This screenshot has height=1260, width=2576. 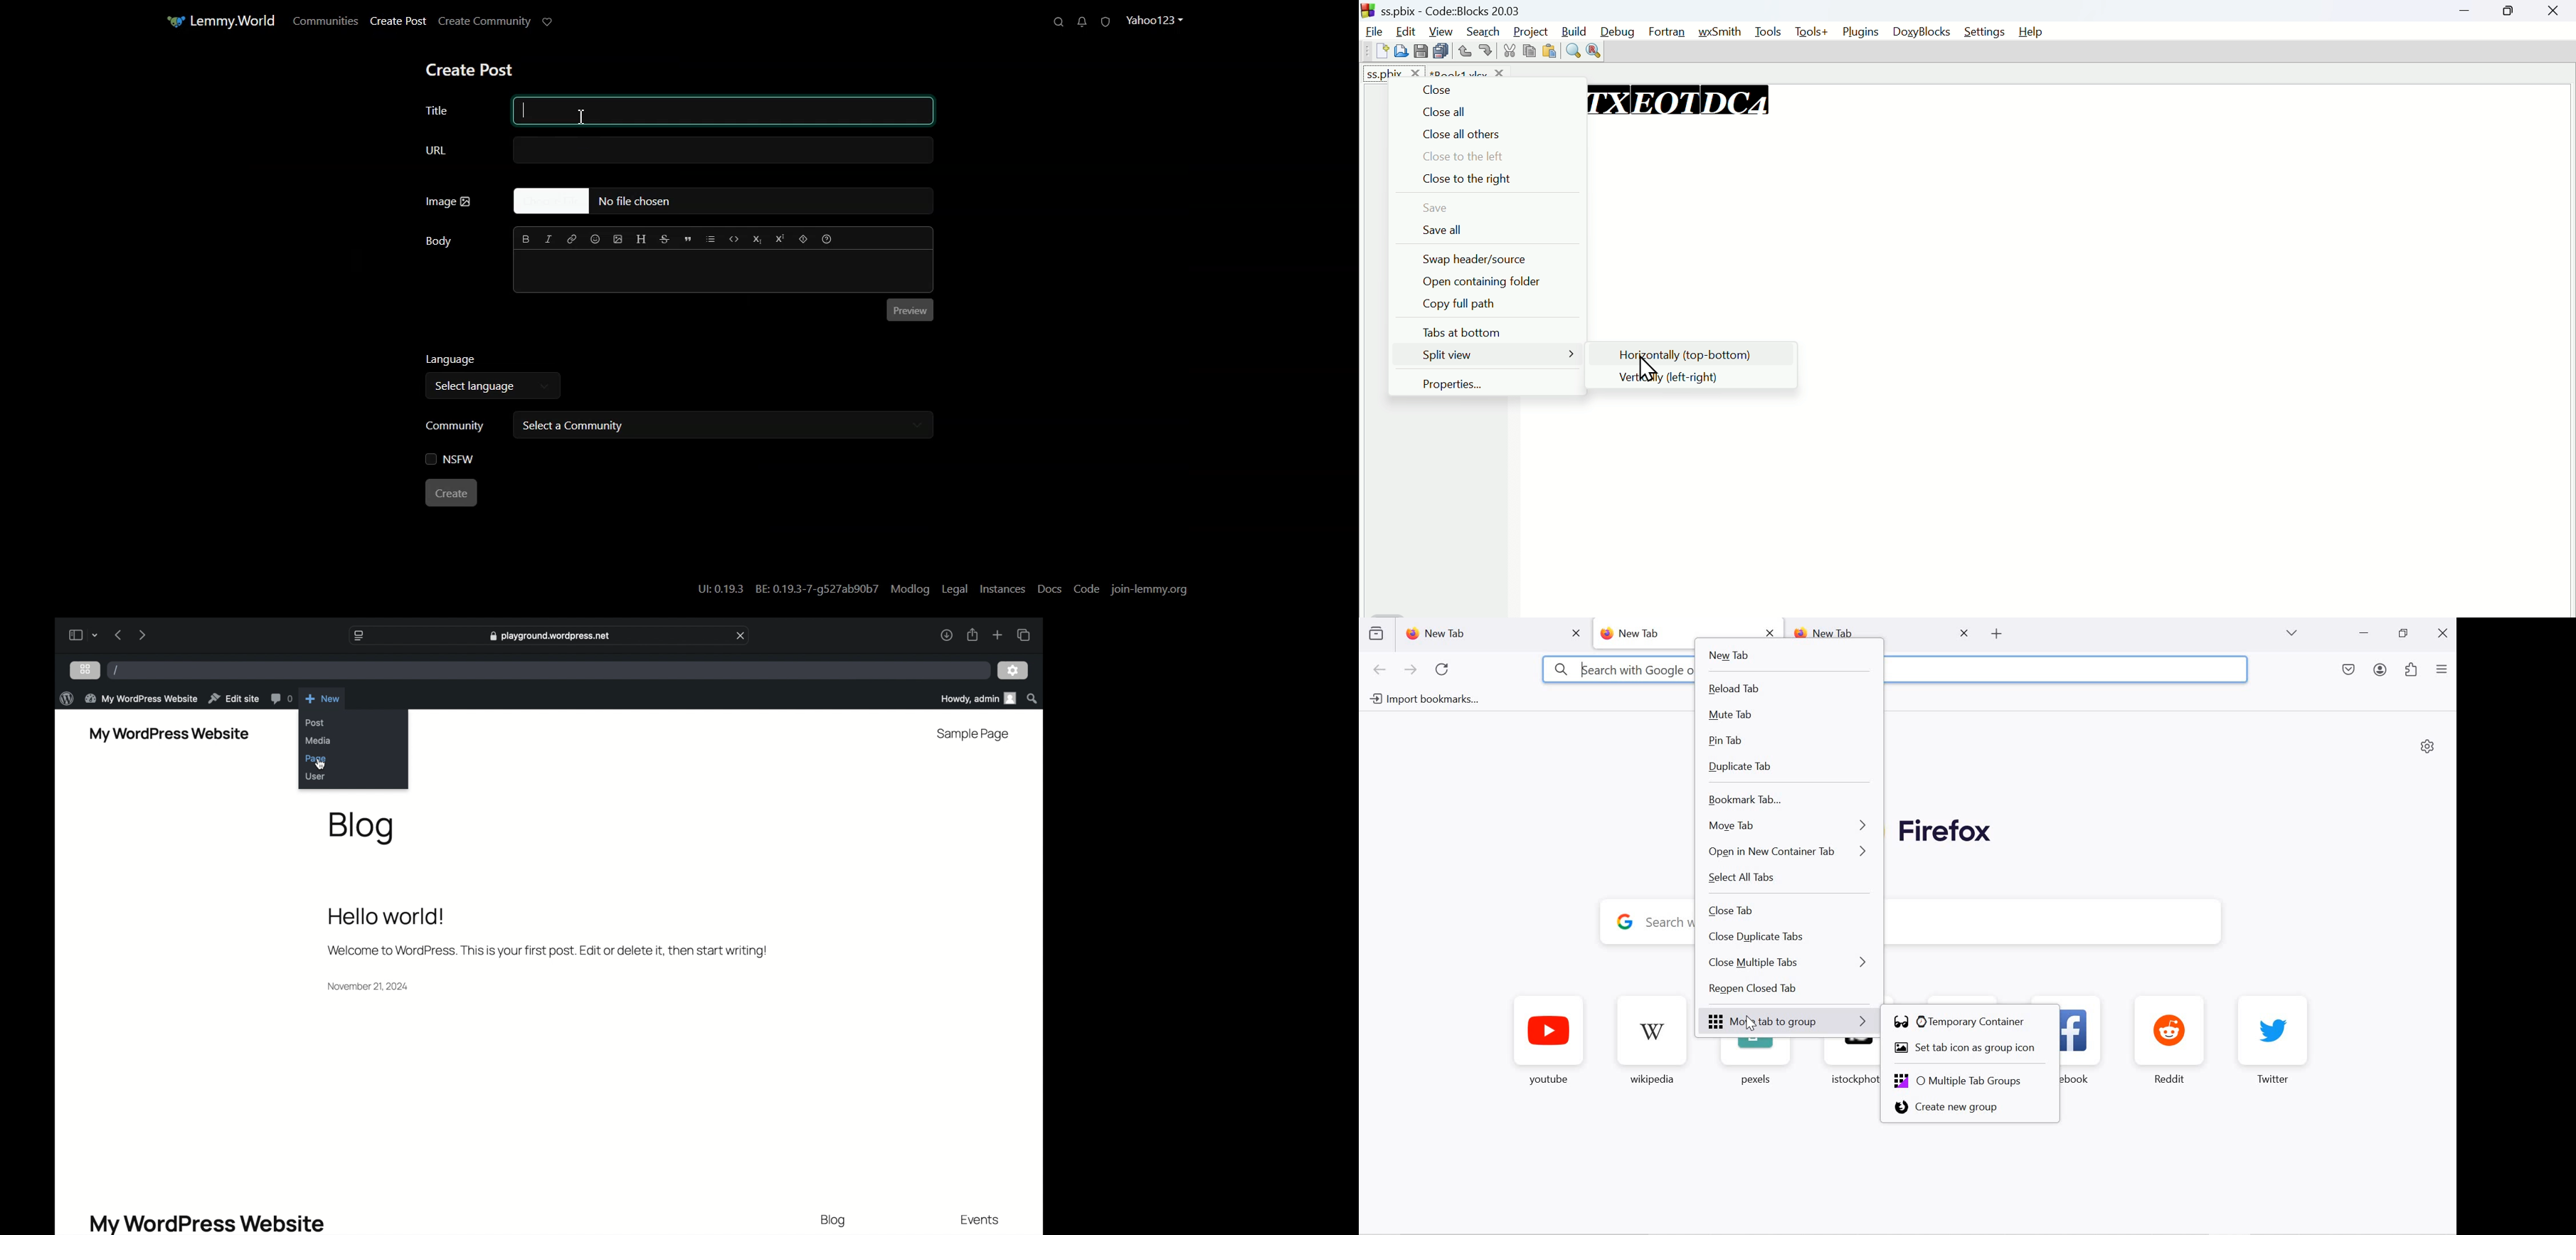 What do you see at coordinates (1422, 50) in the screenshot?
I see `Copy` at bounding box center [1422, 50].